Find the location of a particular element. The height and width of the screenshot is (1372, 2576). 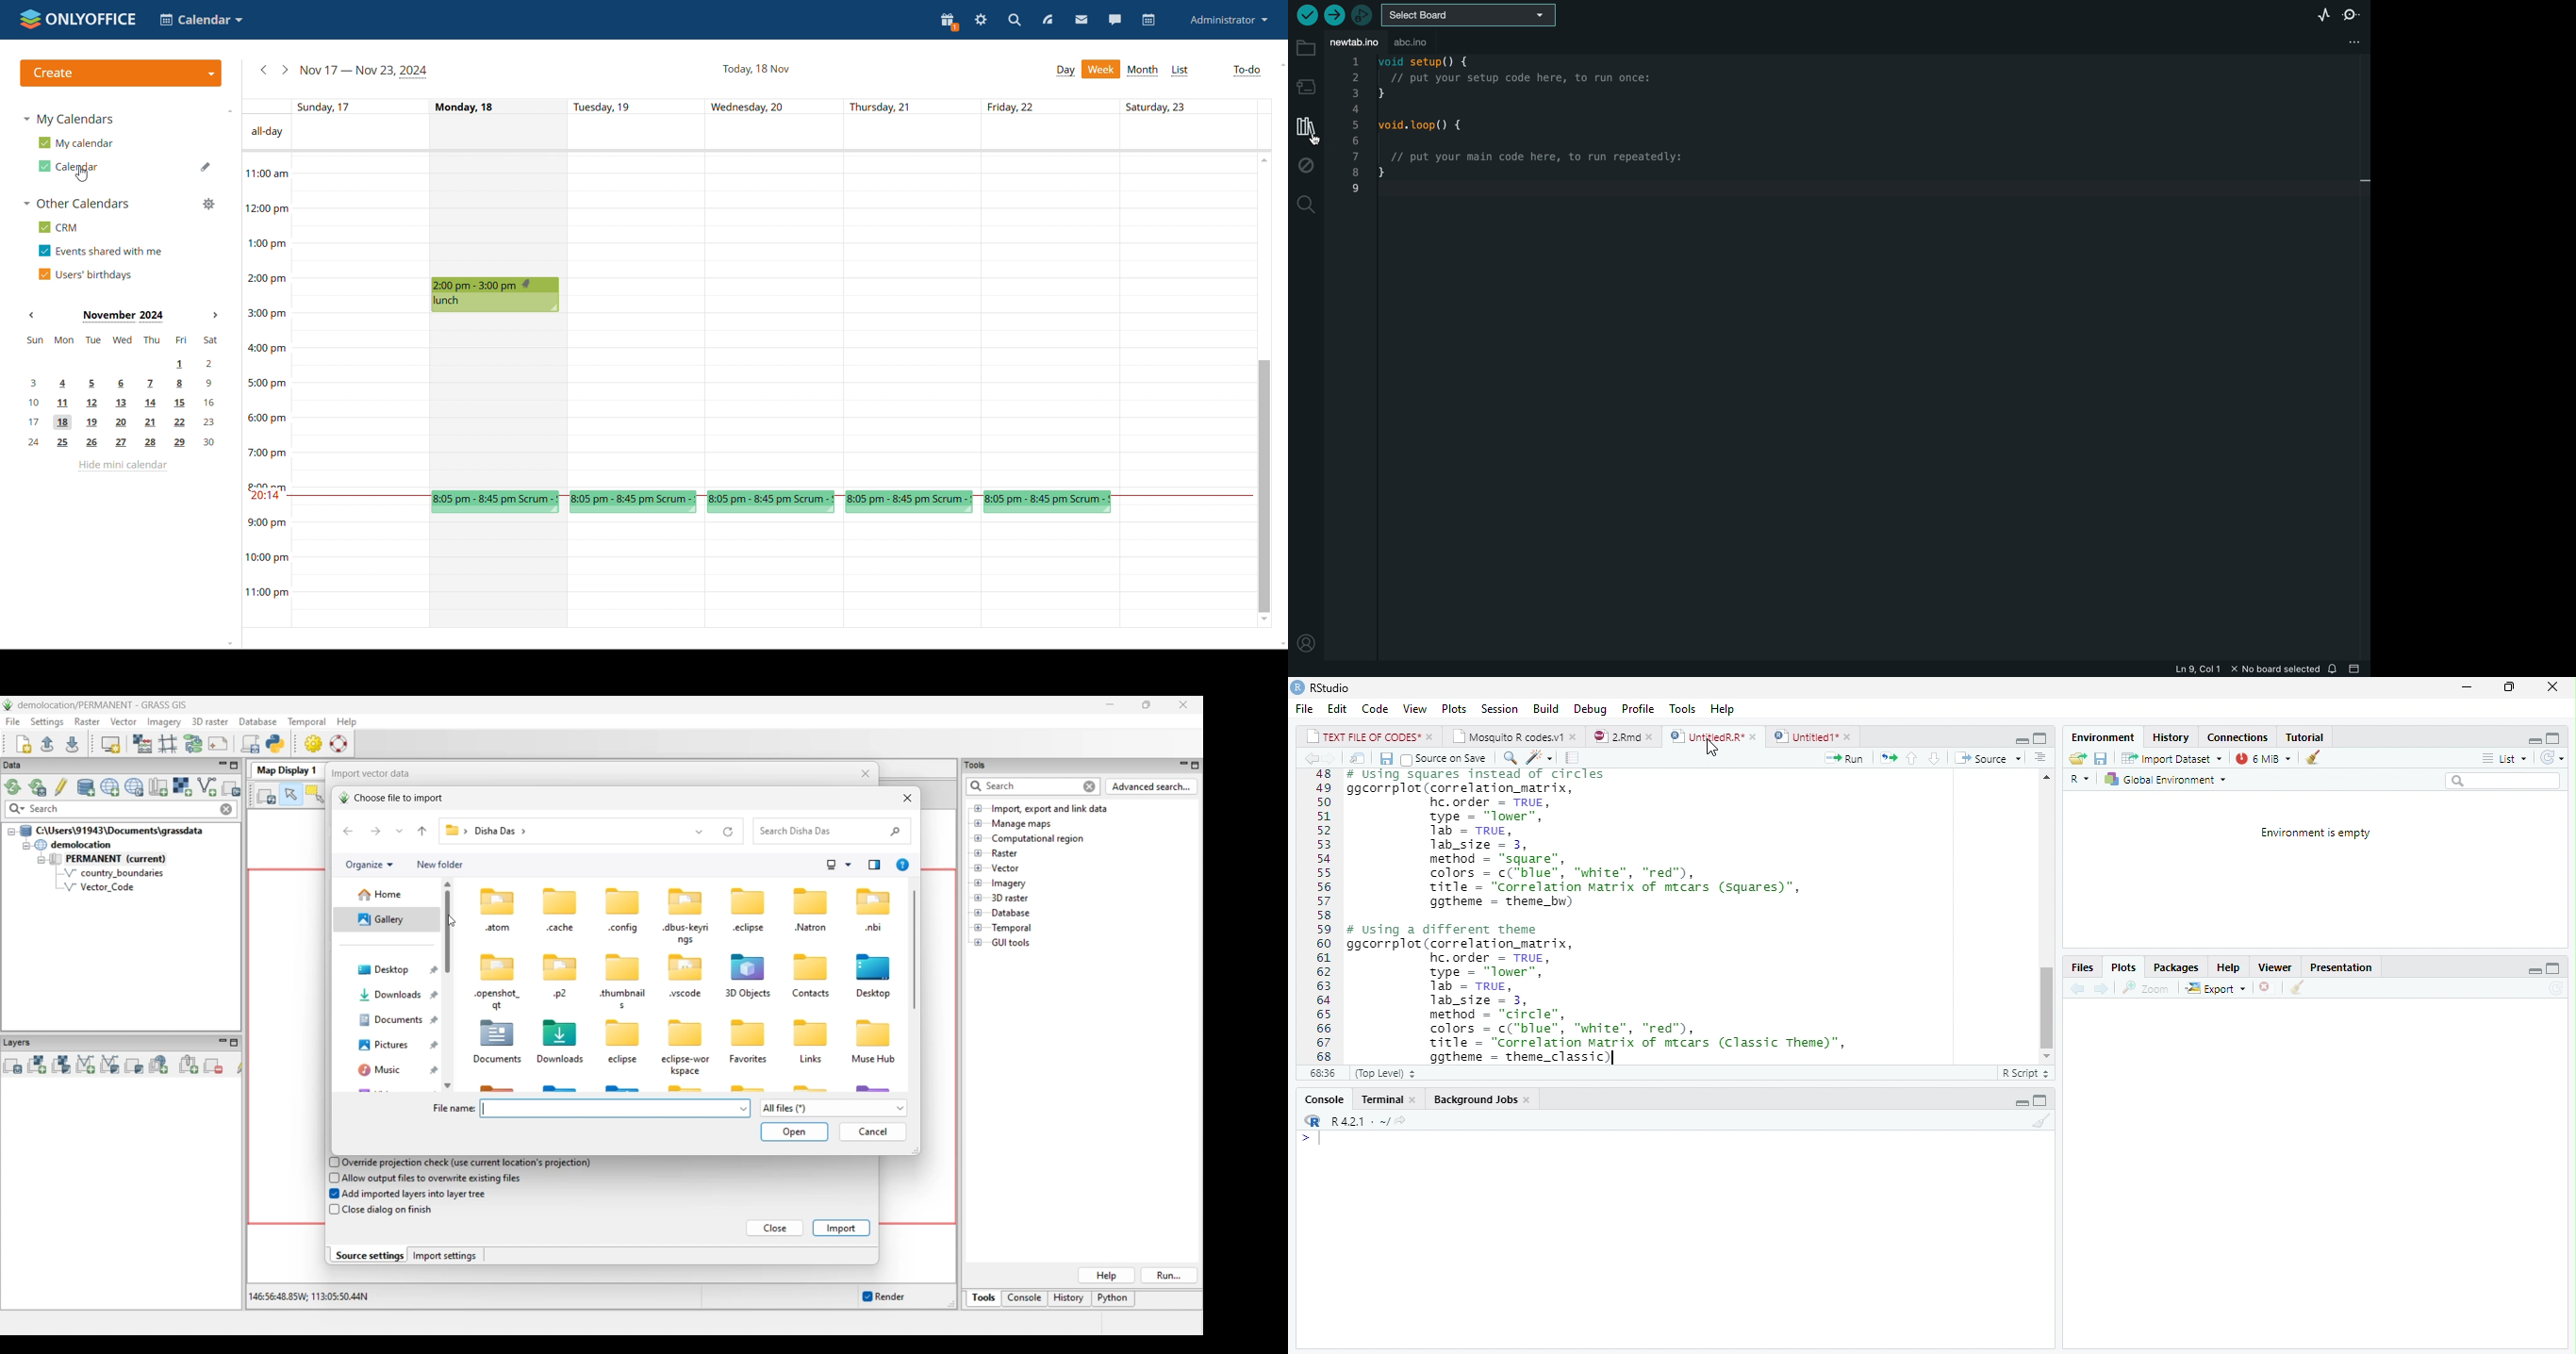

vertical scroll bar is located at coordinates (2045, 920).